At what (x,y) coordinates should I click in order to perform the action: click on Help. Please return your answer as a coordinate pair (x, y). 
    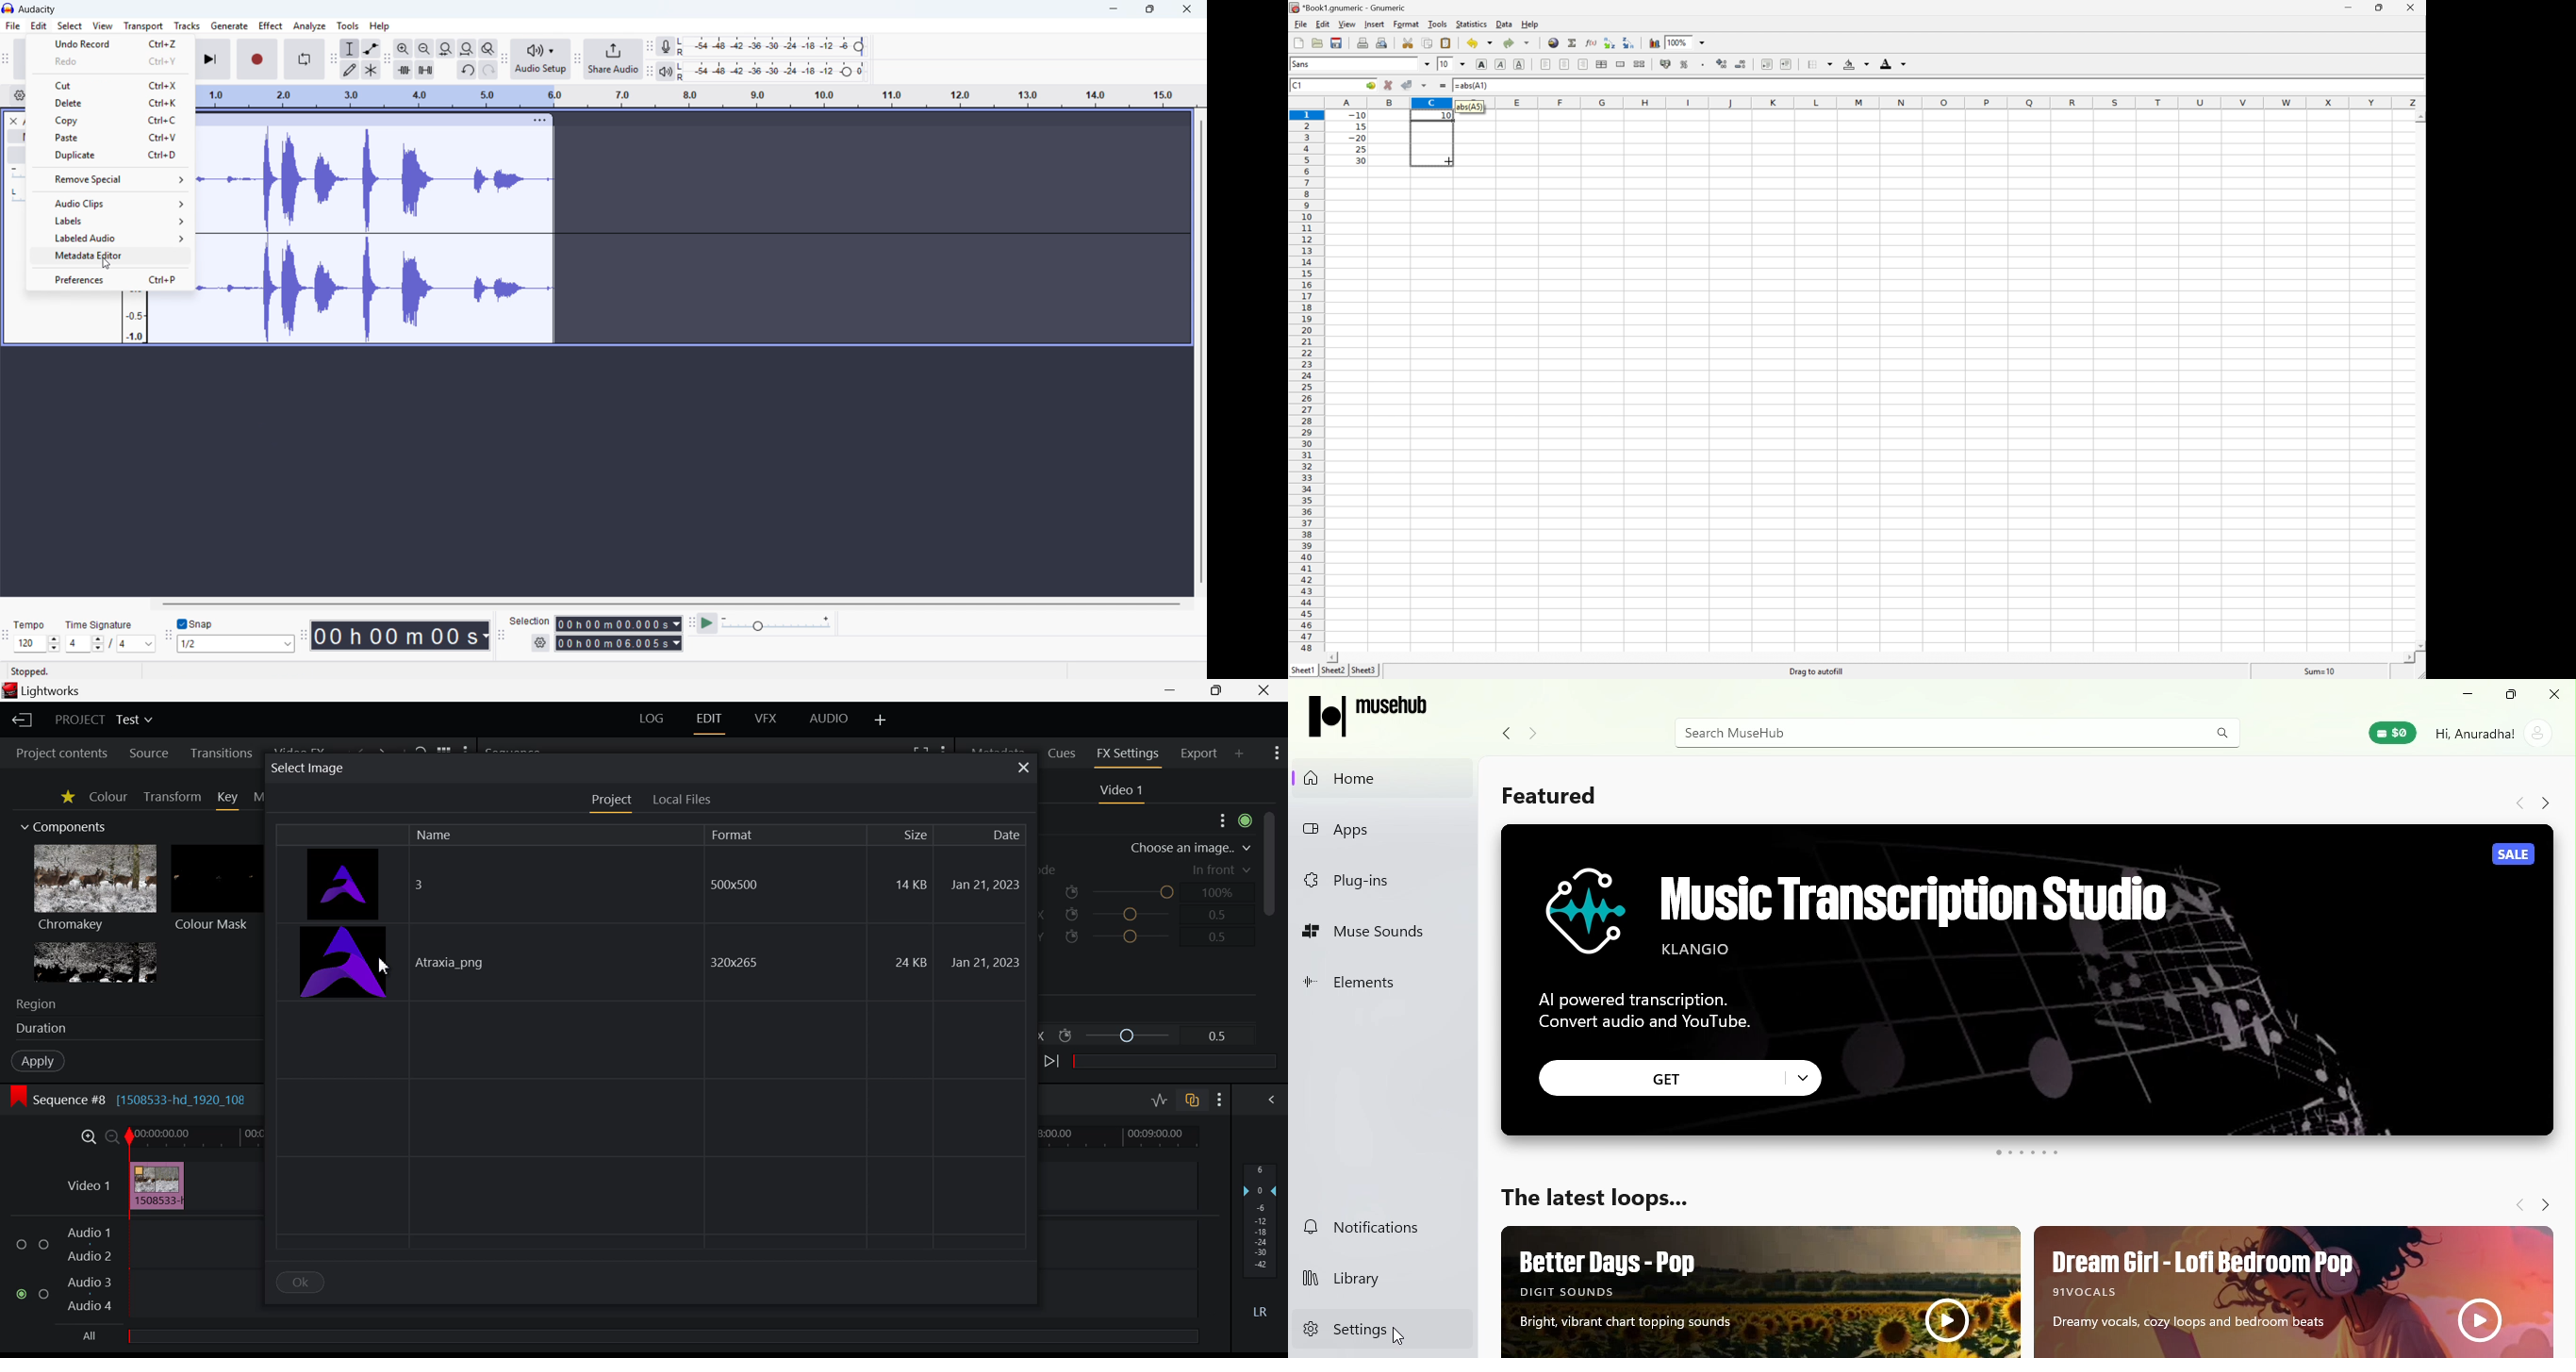
    Looking at the image, I should click on (1530, 25).